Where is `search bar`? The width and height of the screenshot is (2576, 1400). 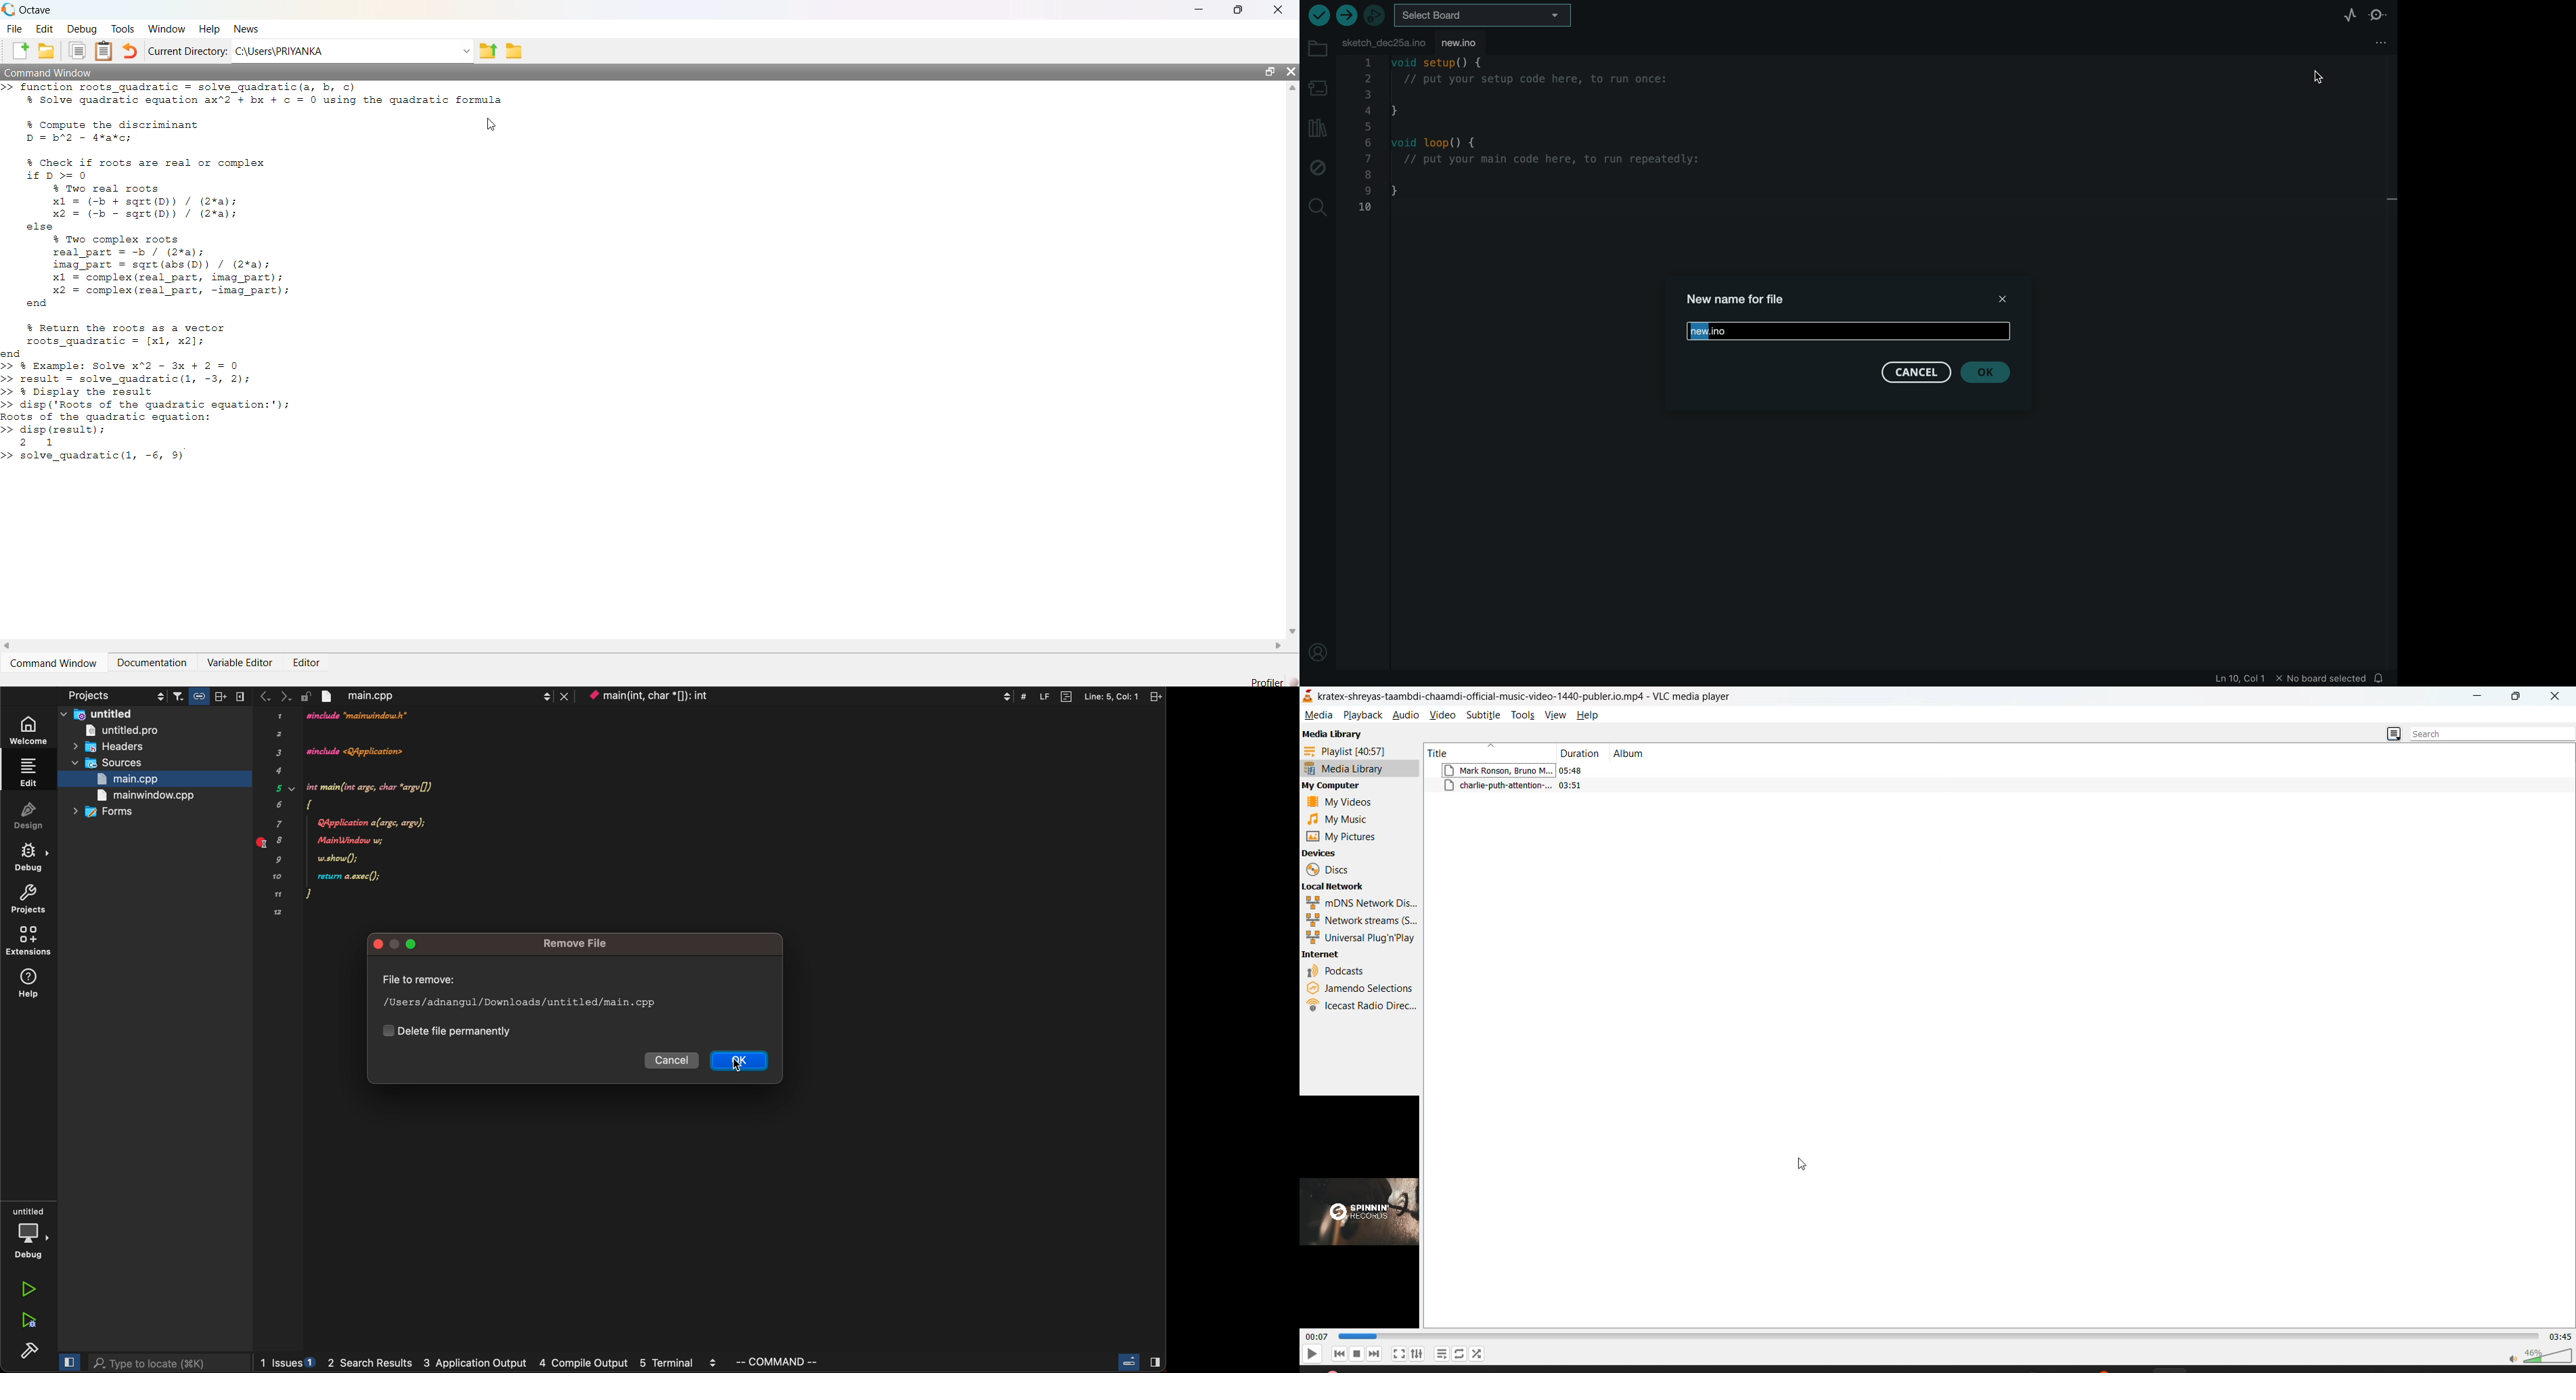 search bar is located at coordinates (169, 1364).